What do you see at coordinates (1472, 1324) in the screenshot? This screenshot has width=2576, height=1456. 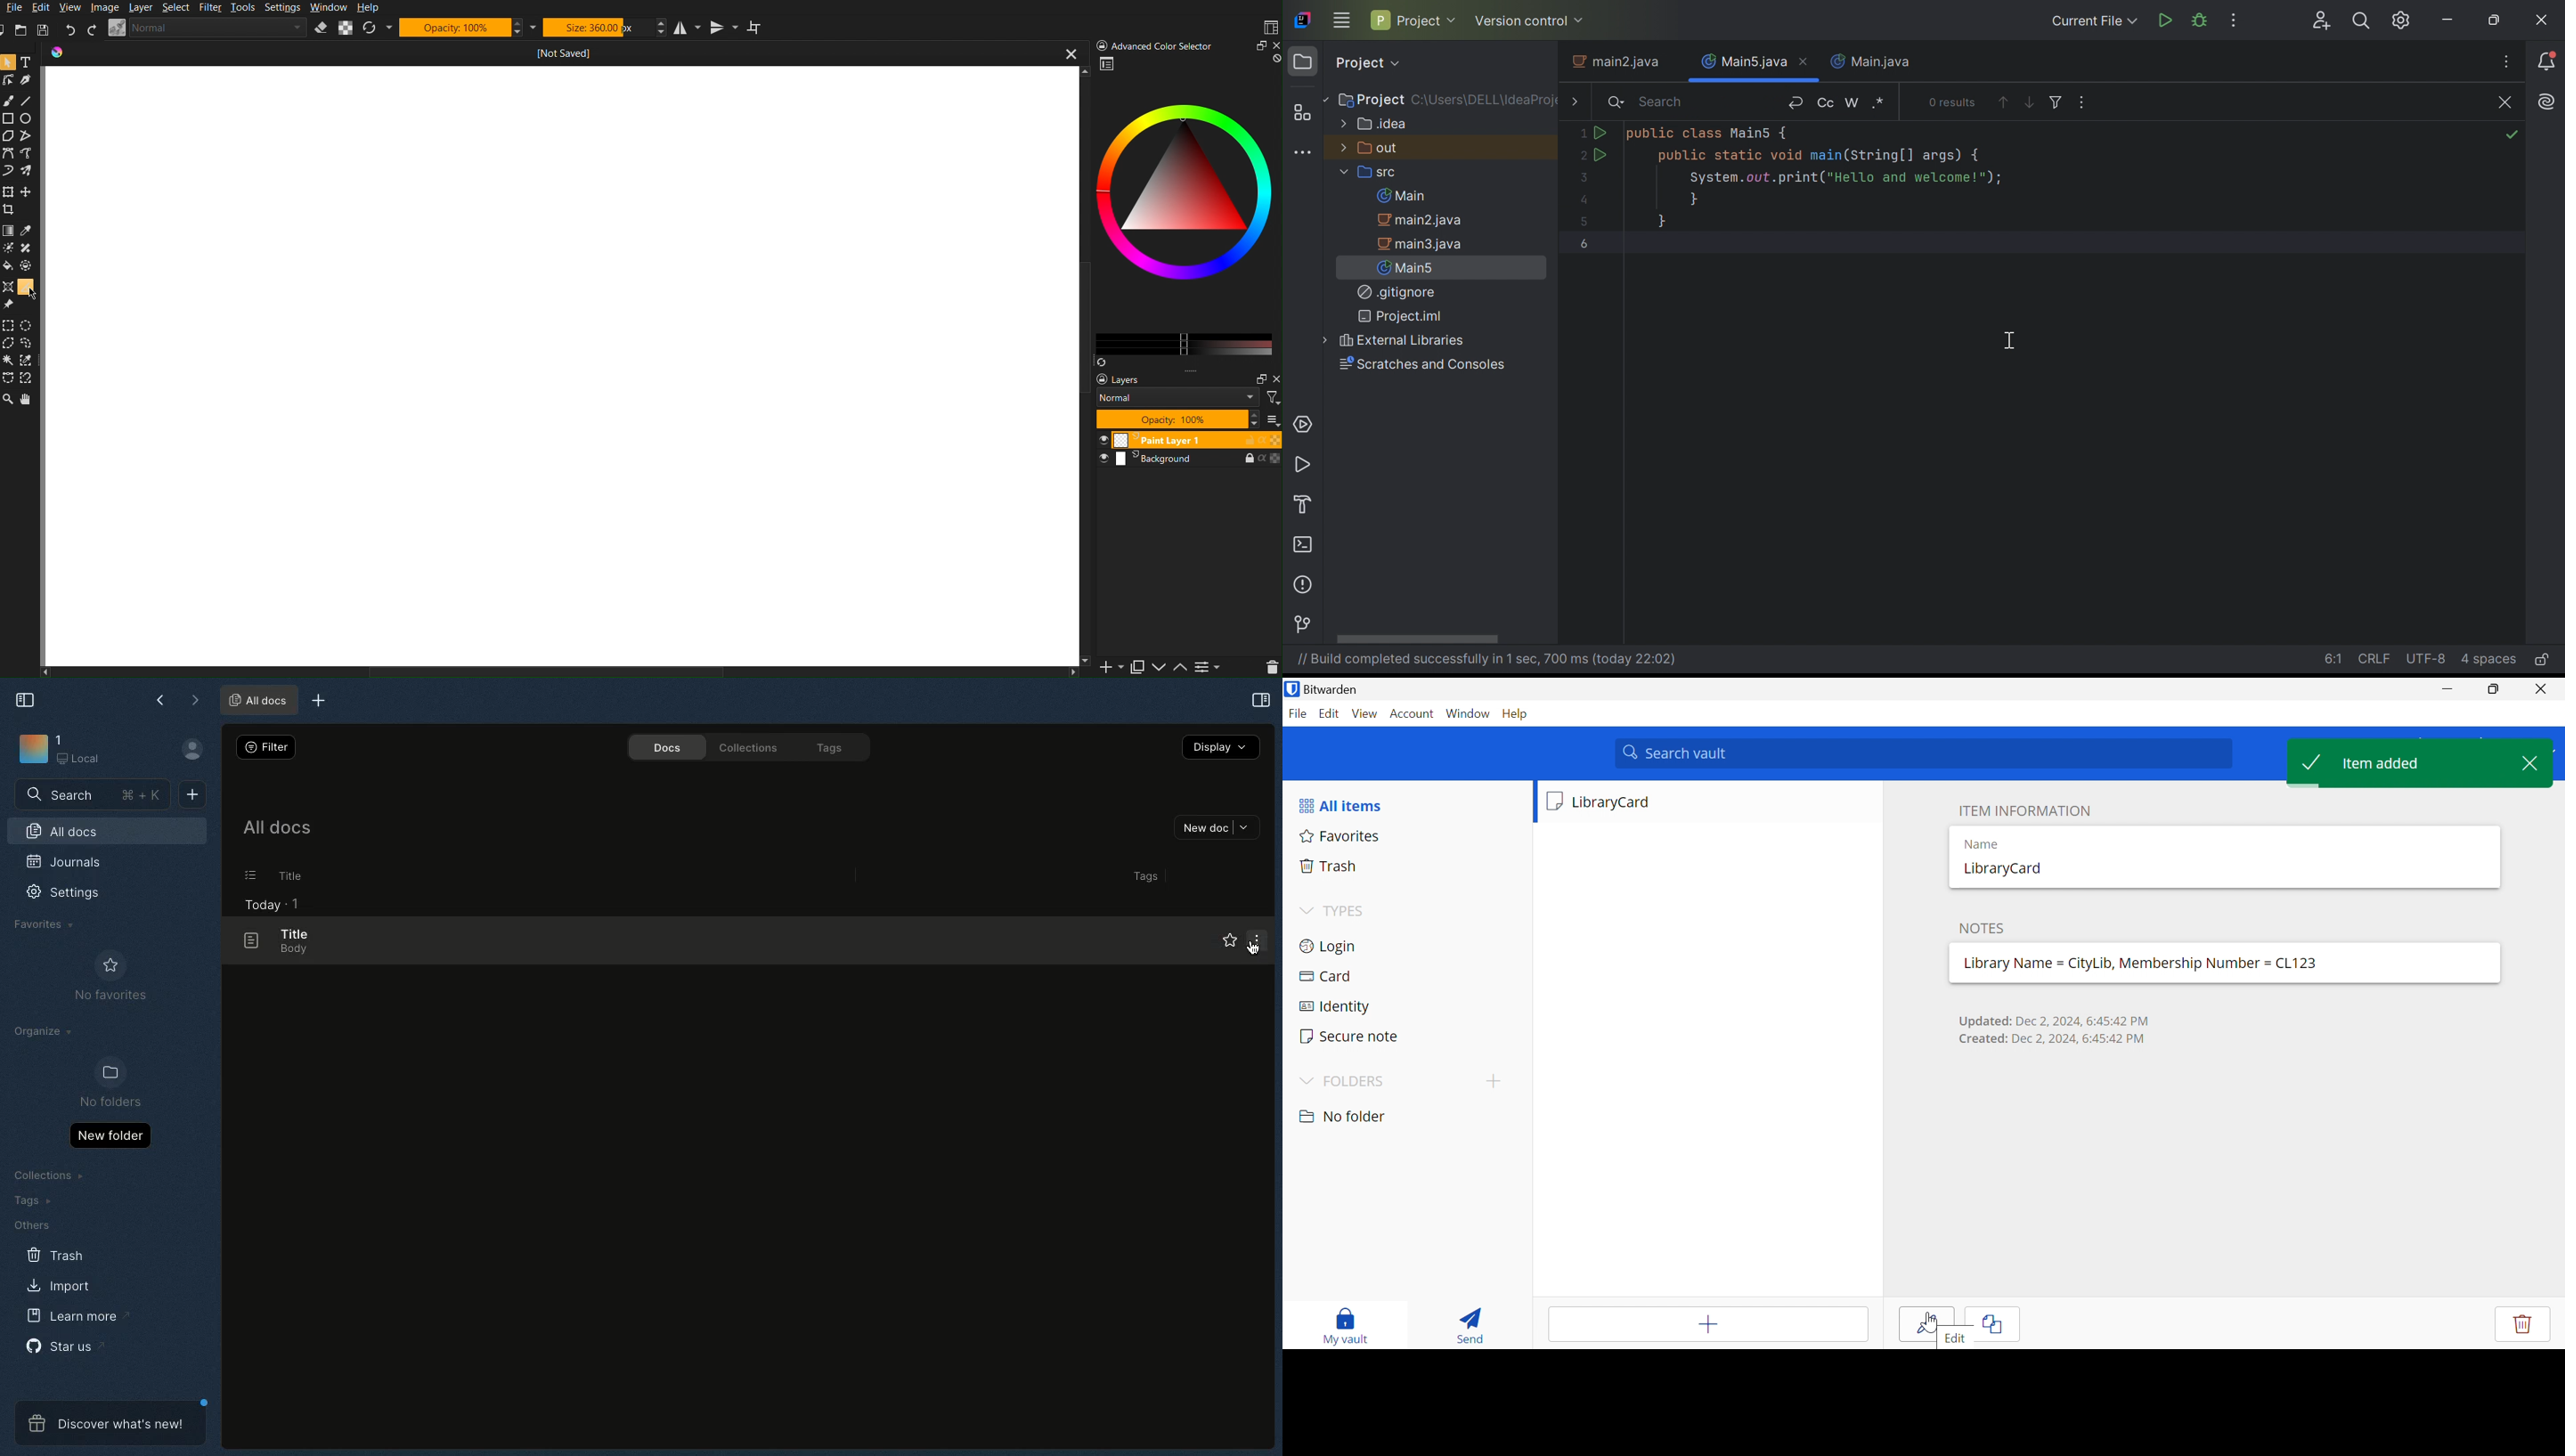 I see `Send` at bounding box center [1472, 1324].